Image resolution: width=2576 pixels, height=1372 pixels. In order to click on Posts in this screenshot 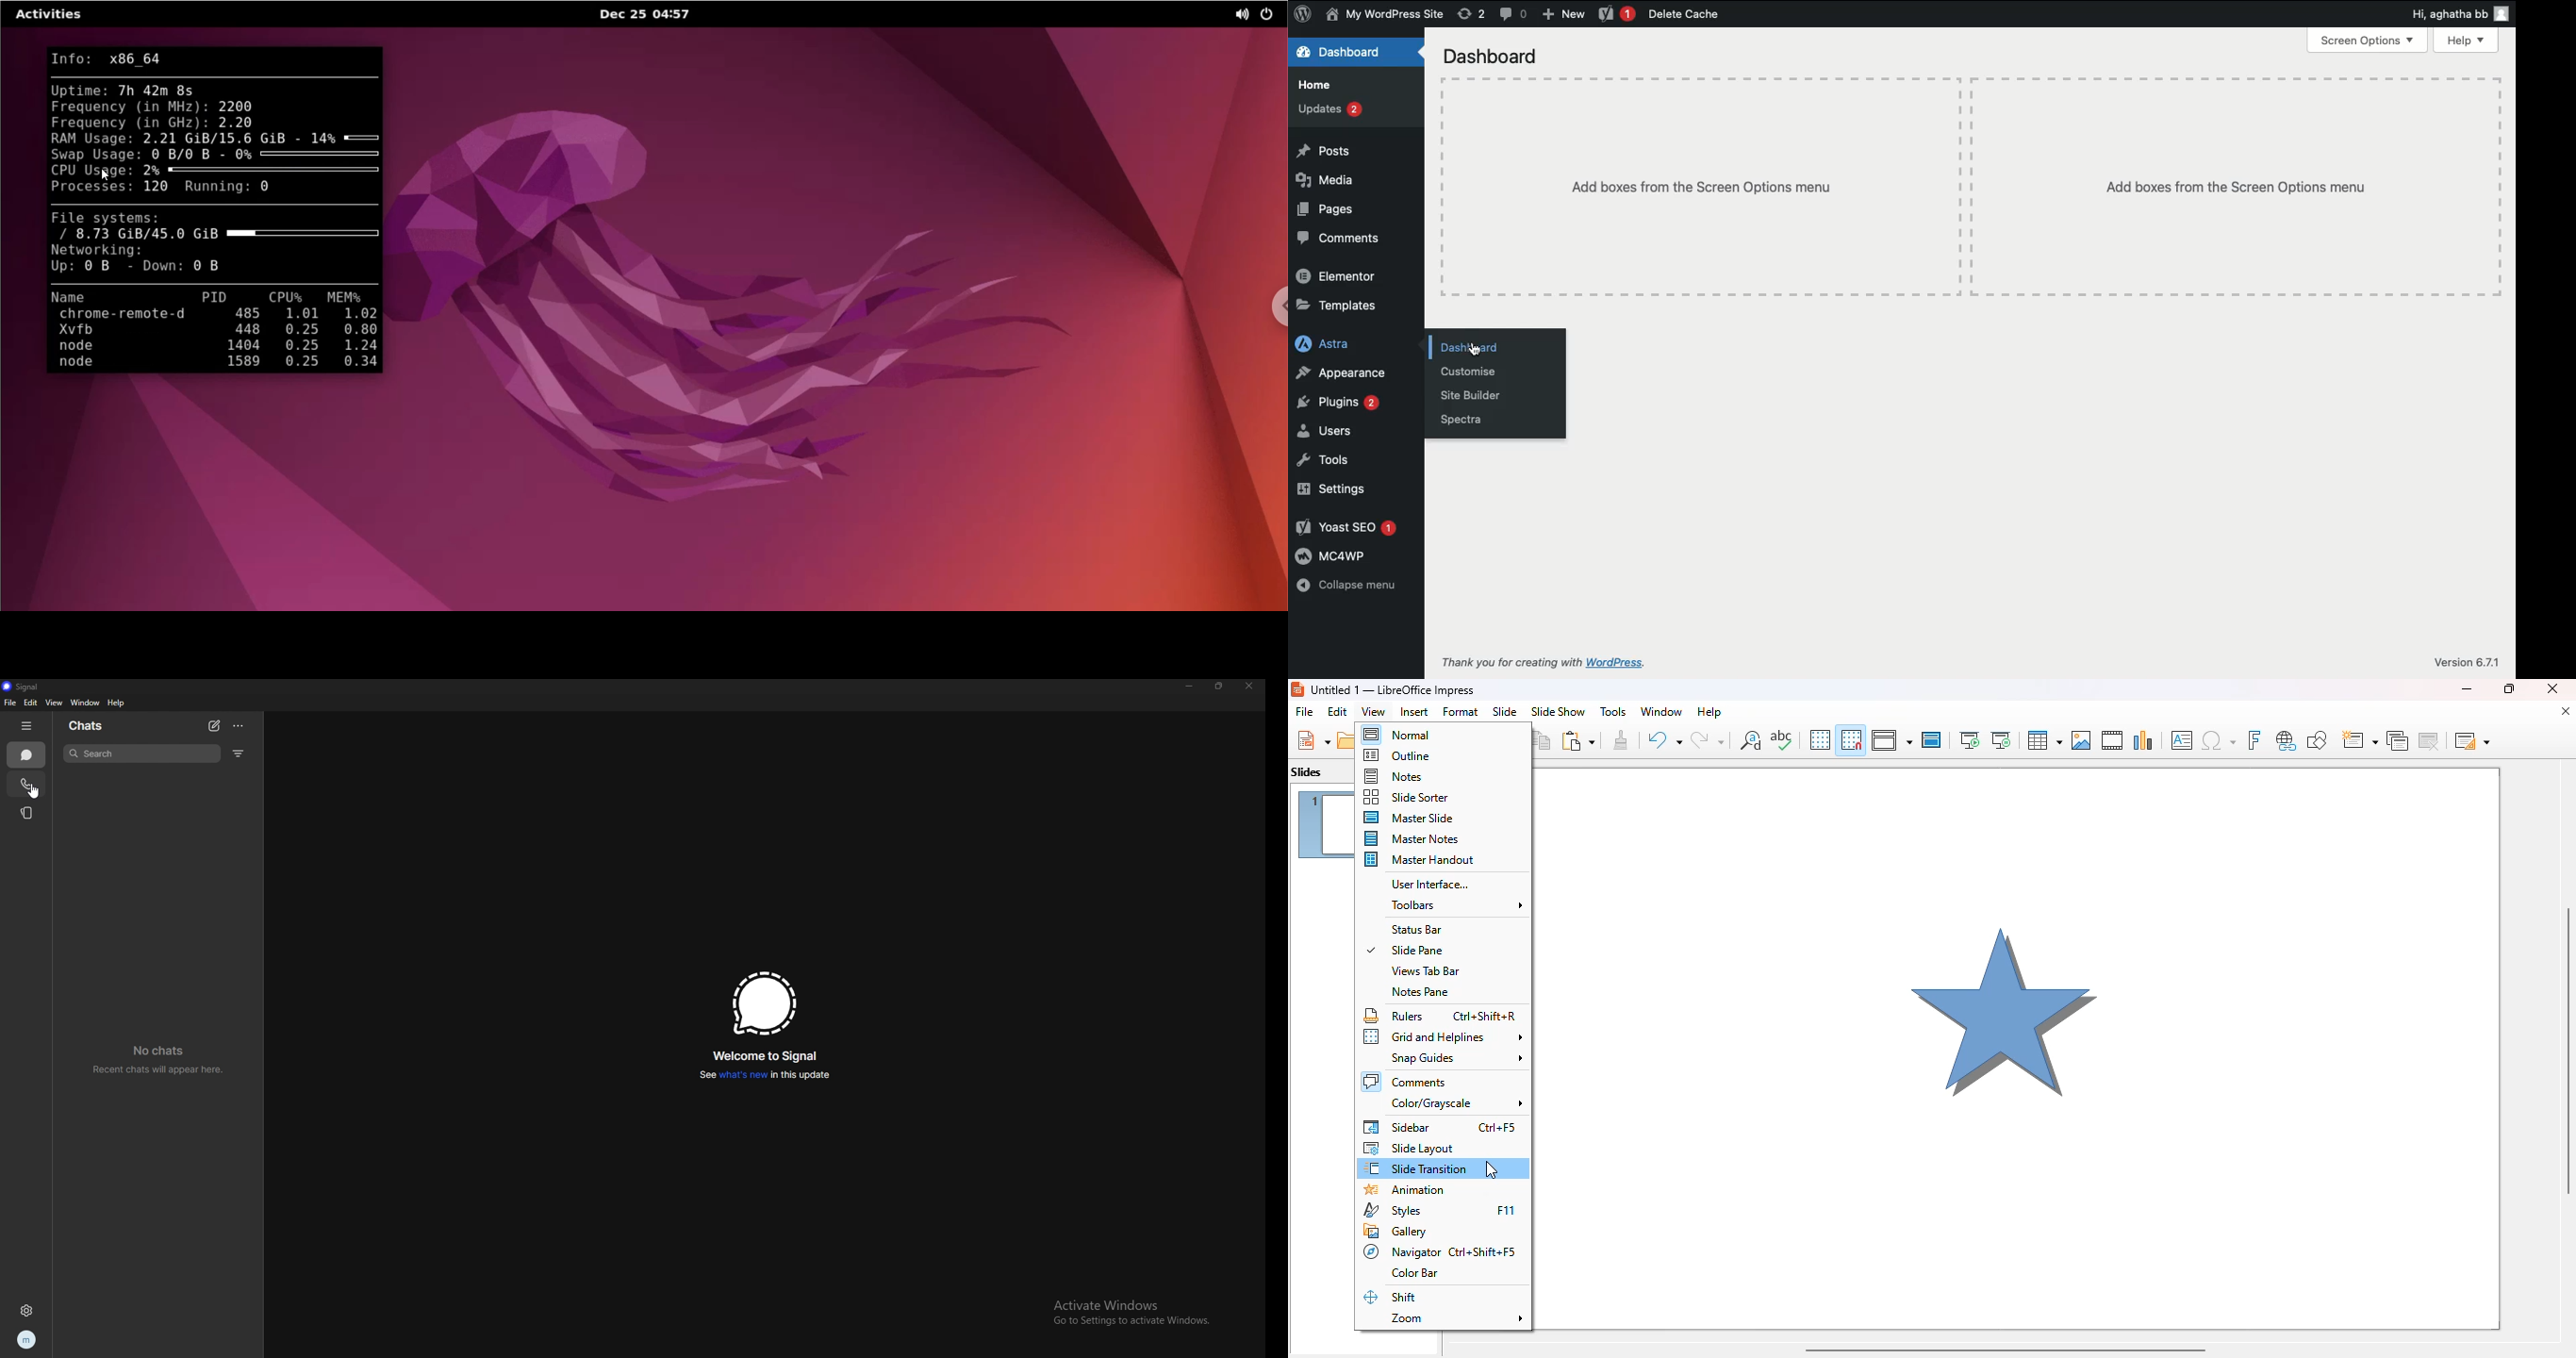, I will do `click(1324, 149)`.